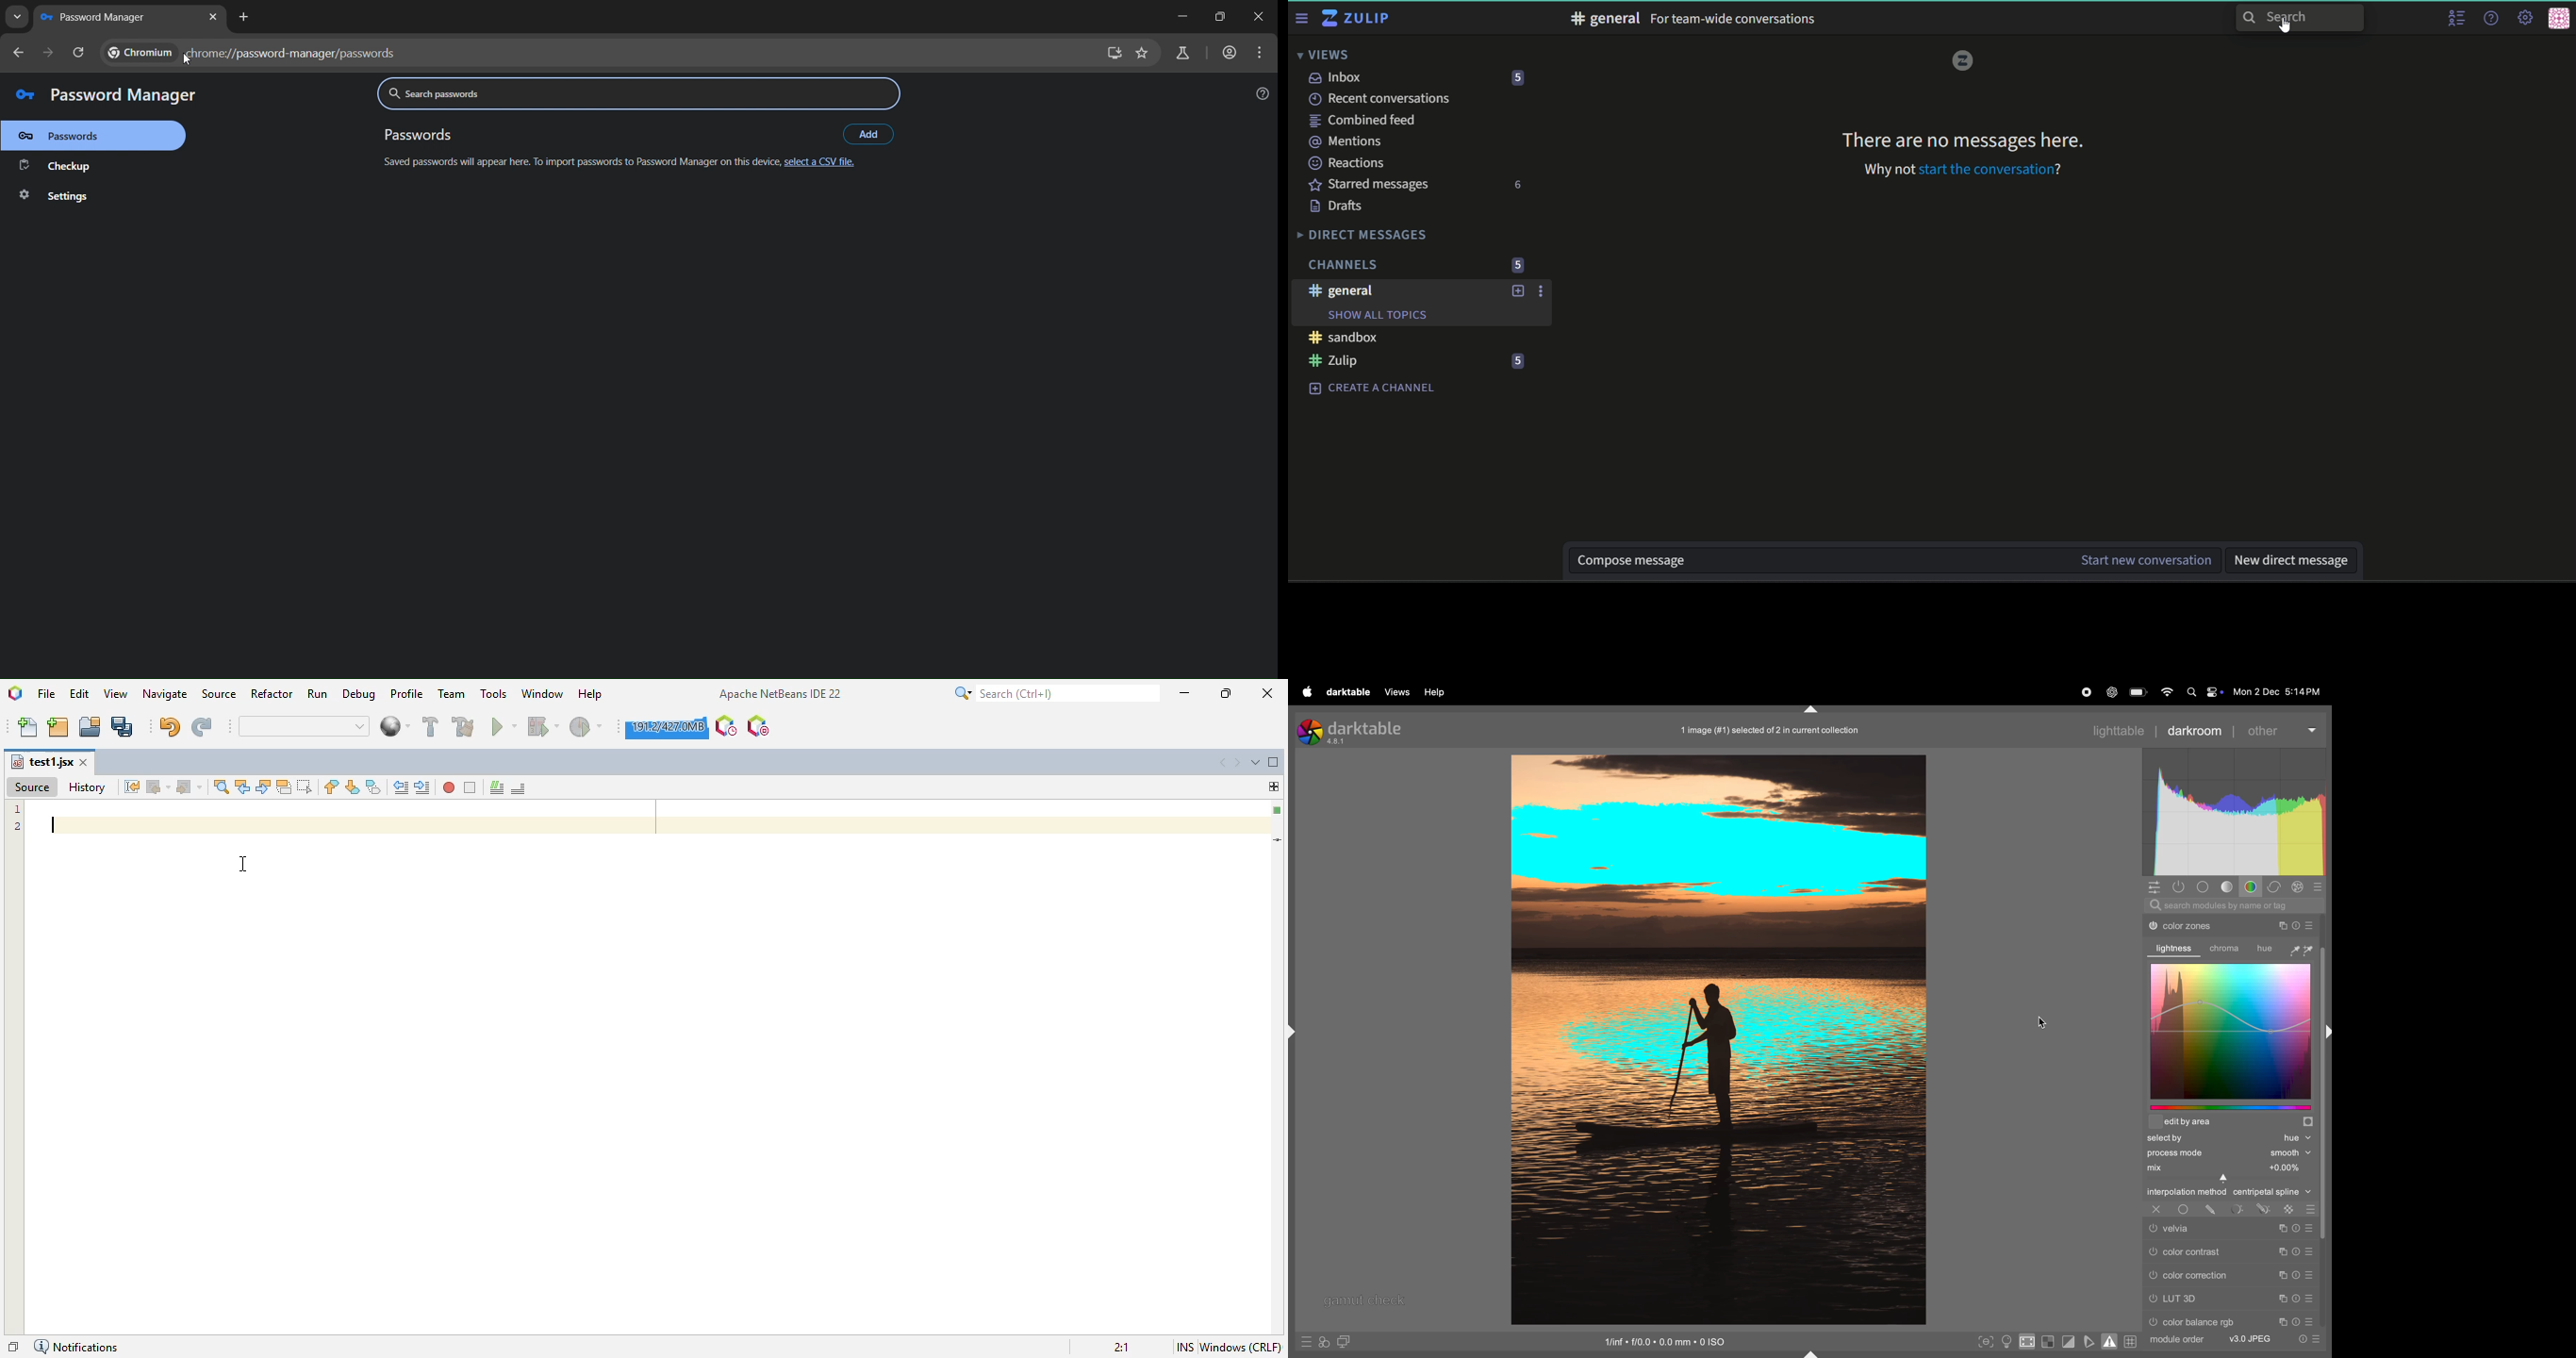 The image size is (2576, 1372). What do you see at coordinates (2309, 1321) in the screenshot?
I see `preset` at bounding box center [2309, 1321].